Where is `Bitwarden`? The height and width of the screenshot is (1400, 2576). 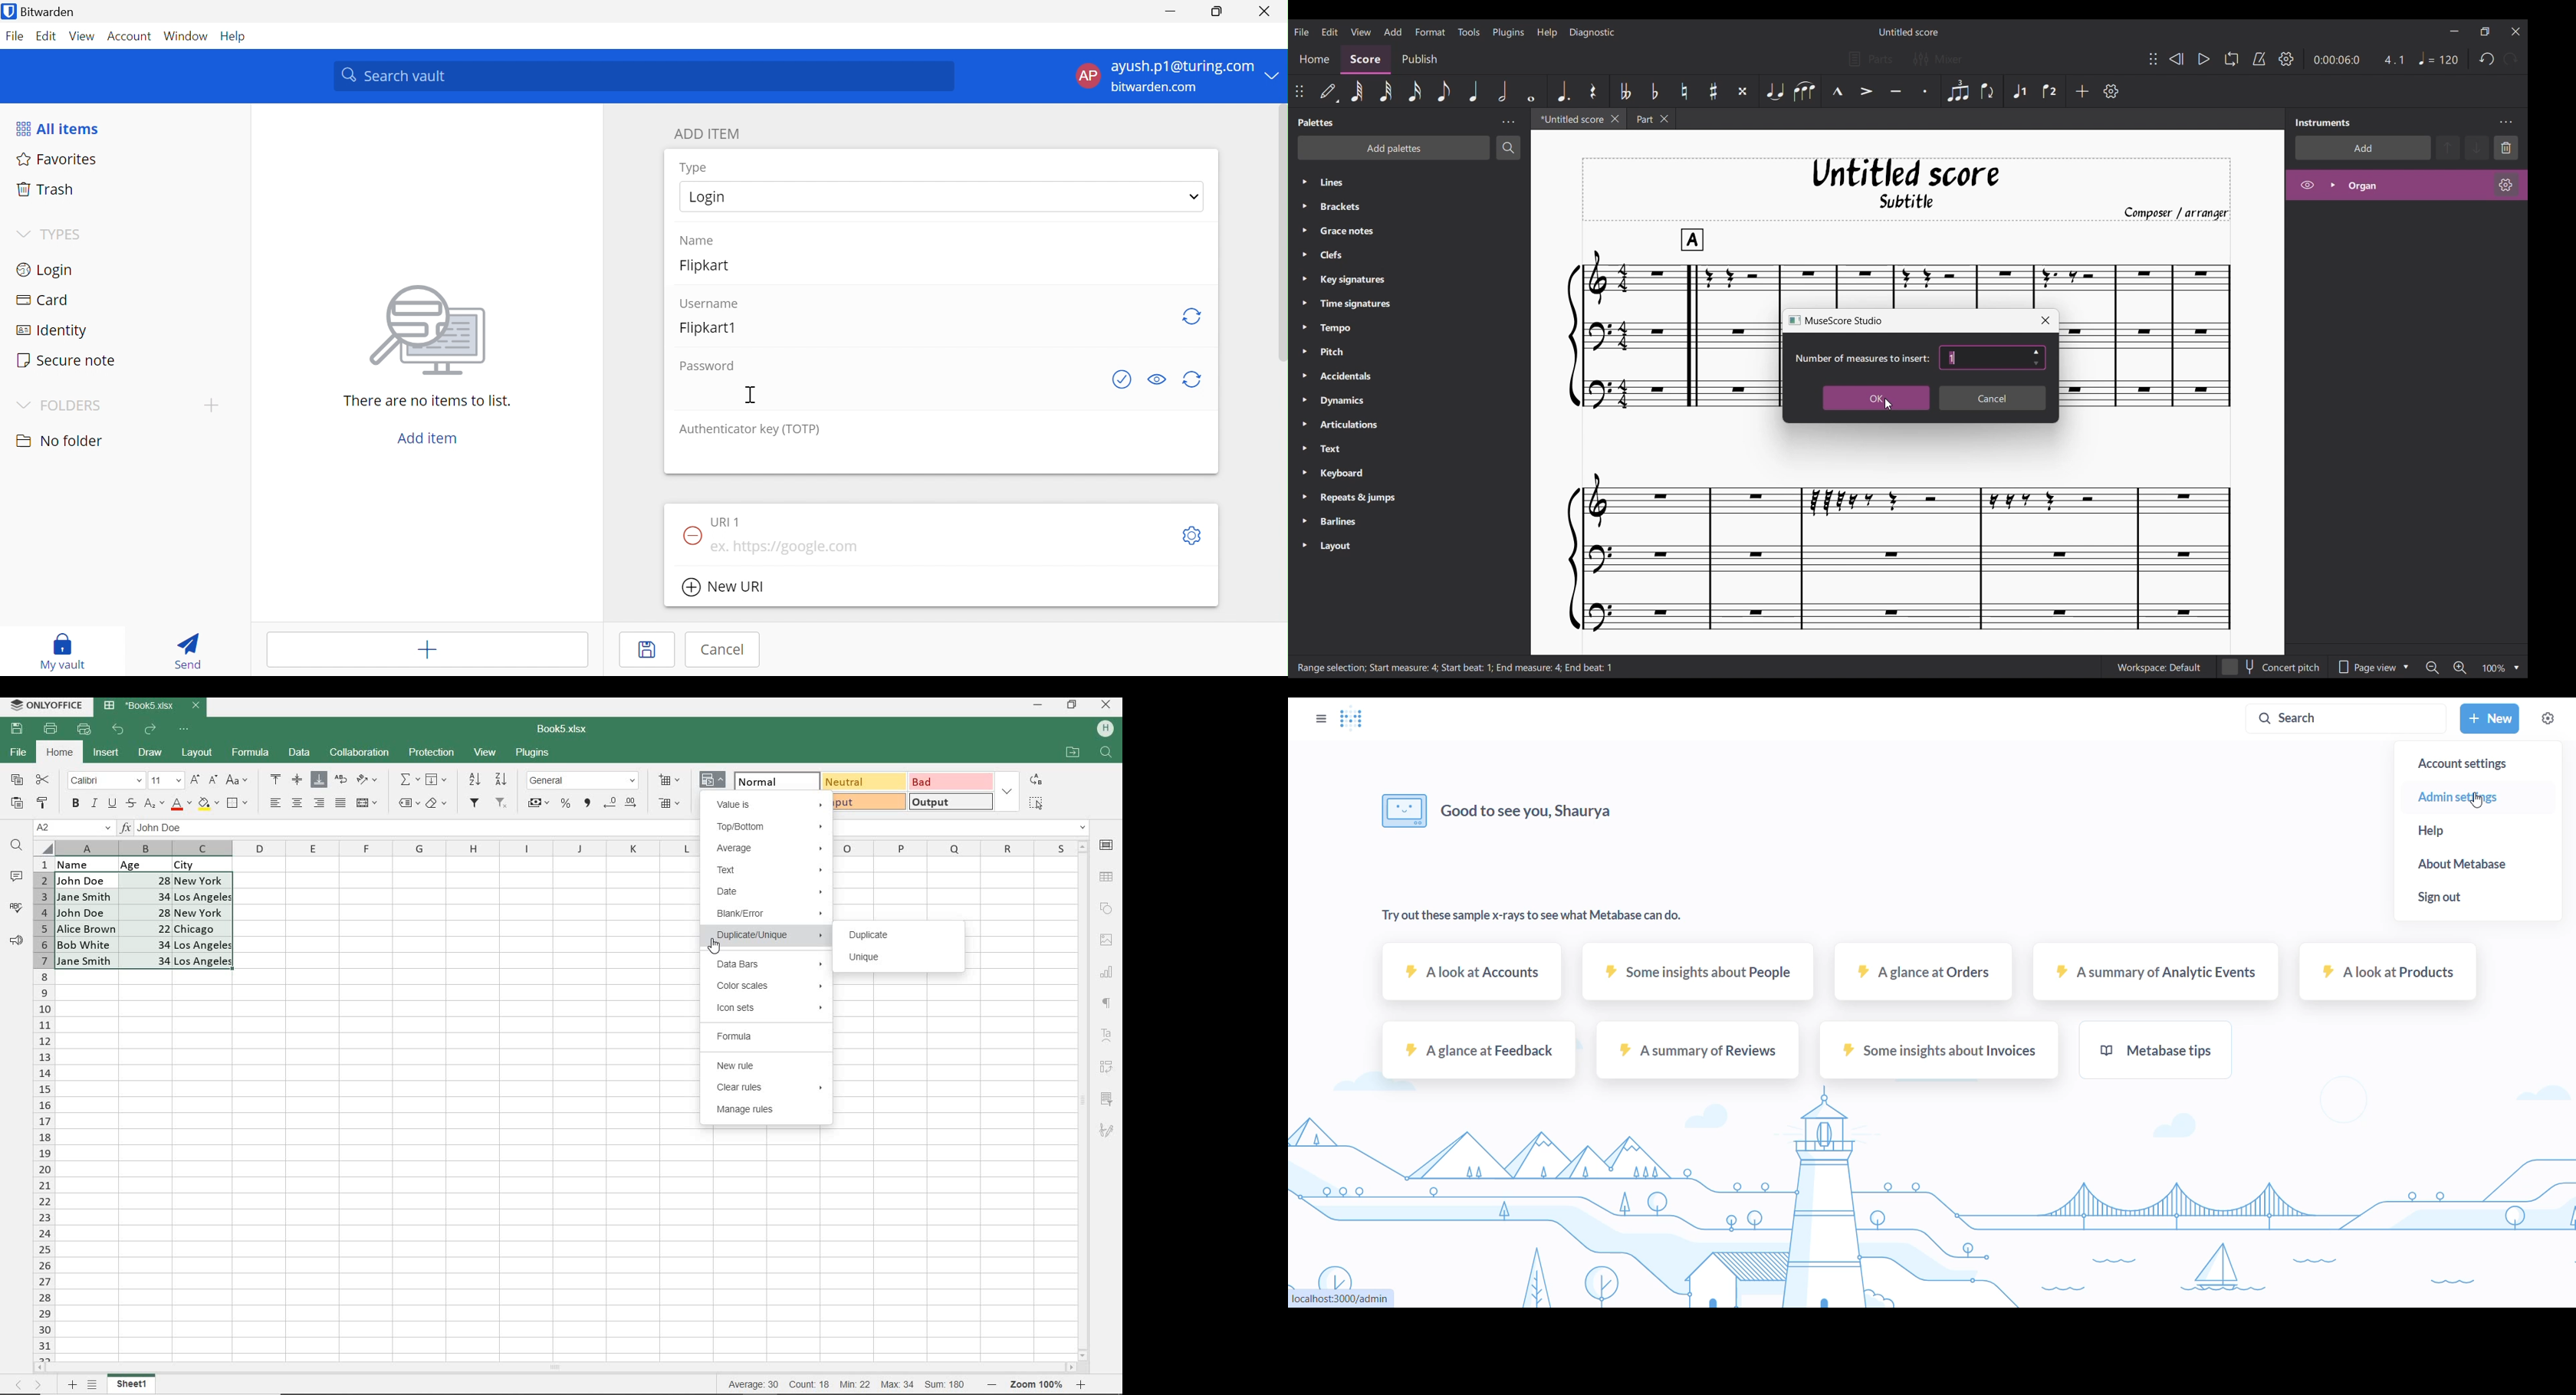 Bitwarden is located at coordinates (49, 13).